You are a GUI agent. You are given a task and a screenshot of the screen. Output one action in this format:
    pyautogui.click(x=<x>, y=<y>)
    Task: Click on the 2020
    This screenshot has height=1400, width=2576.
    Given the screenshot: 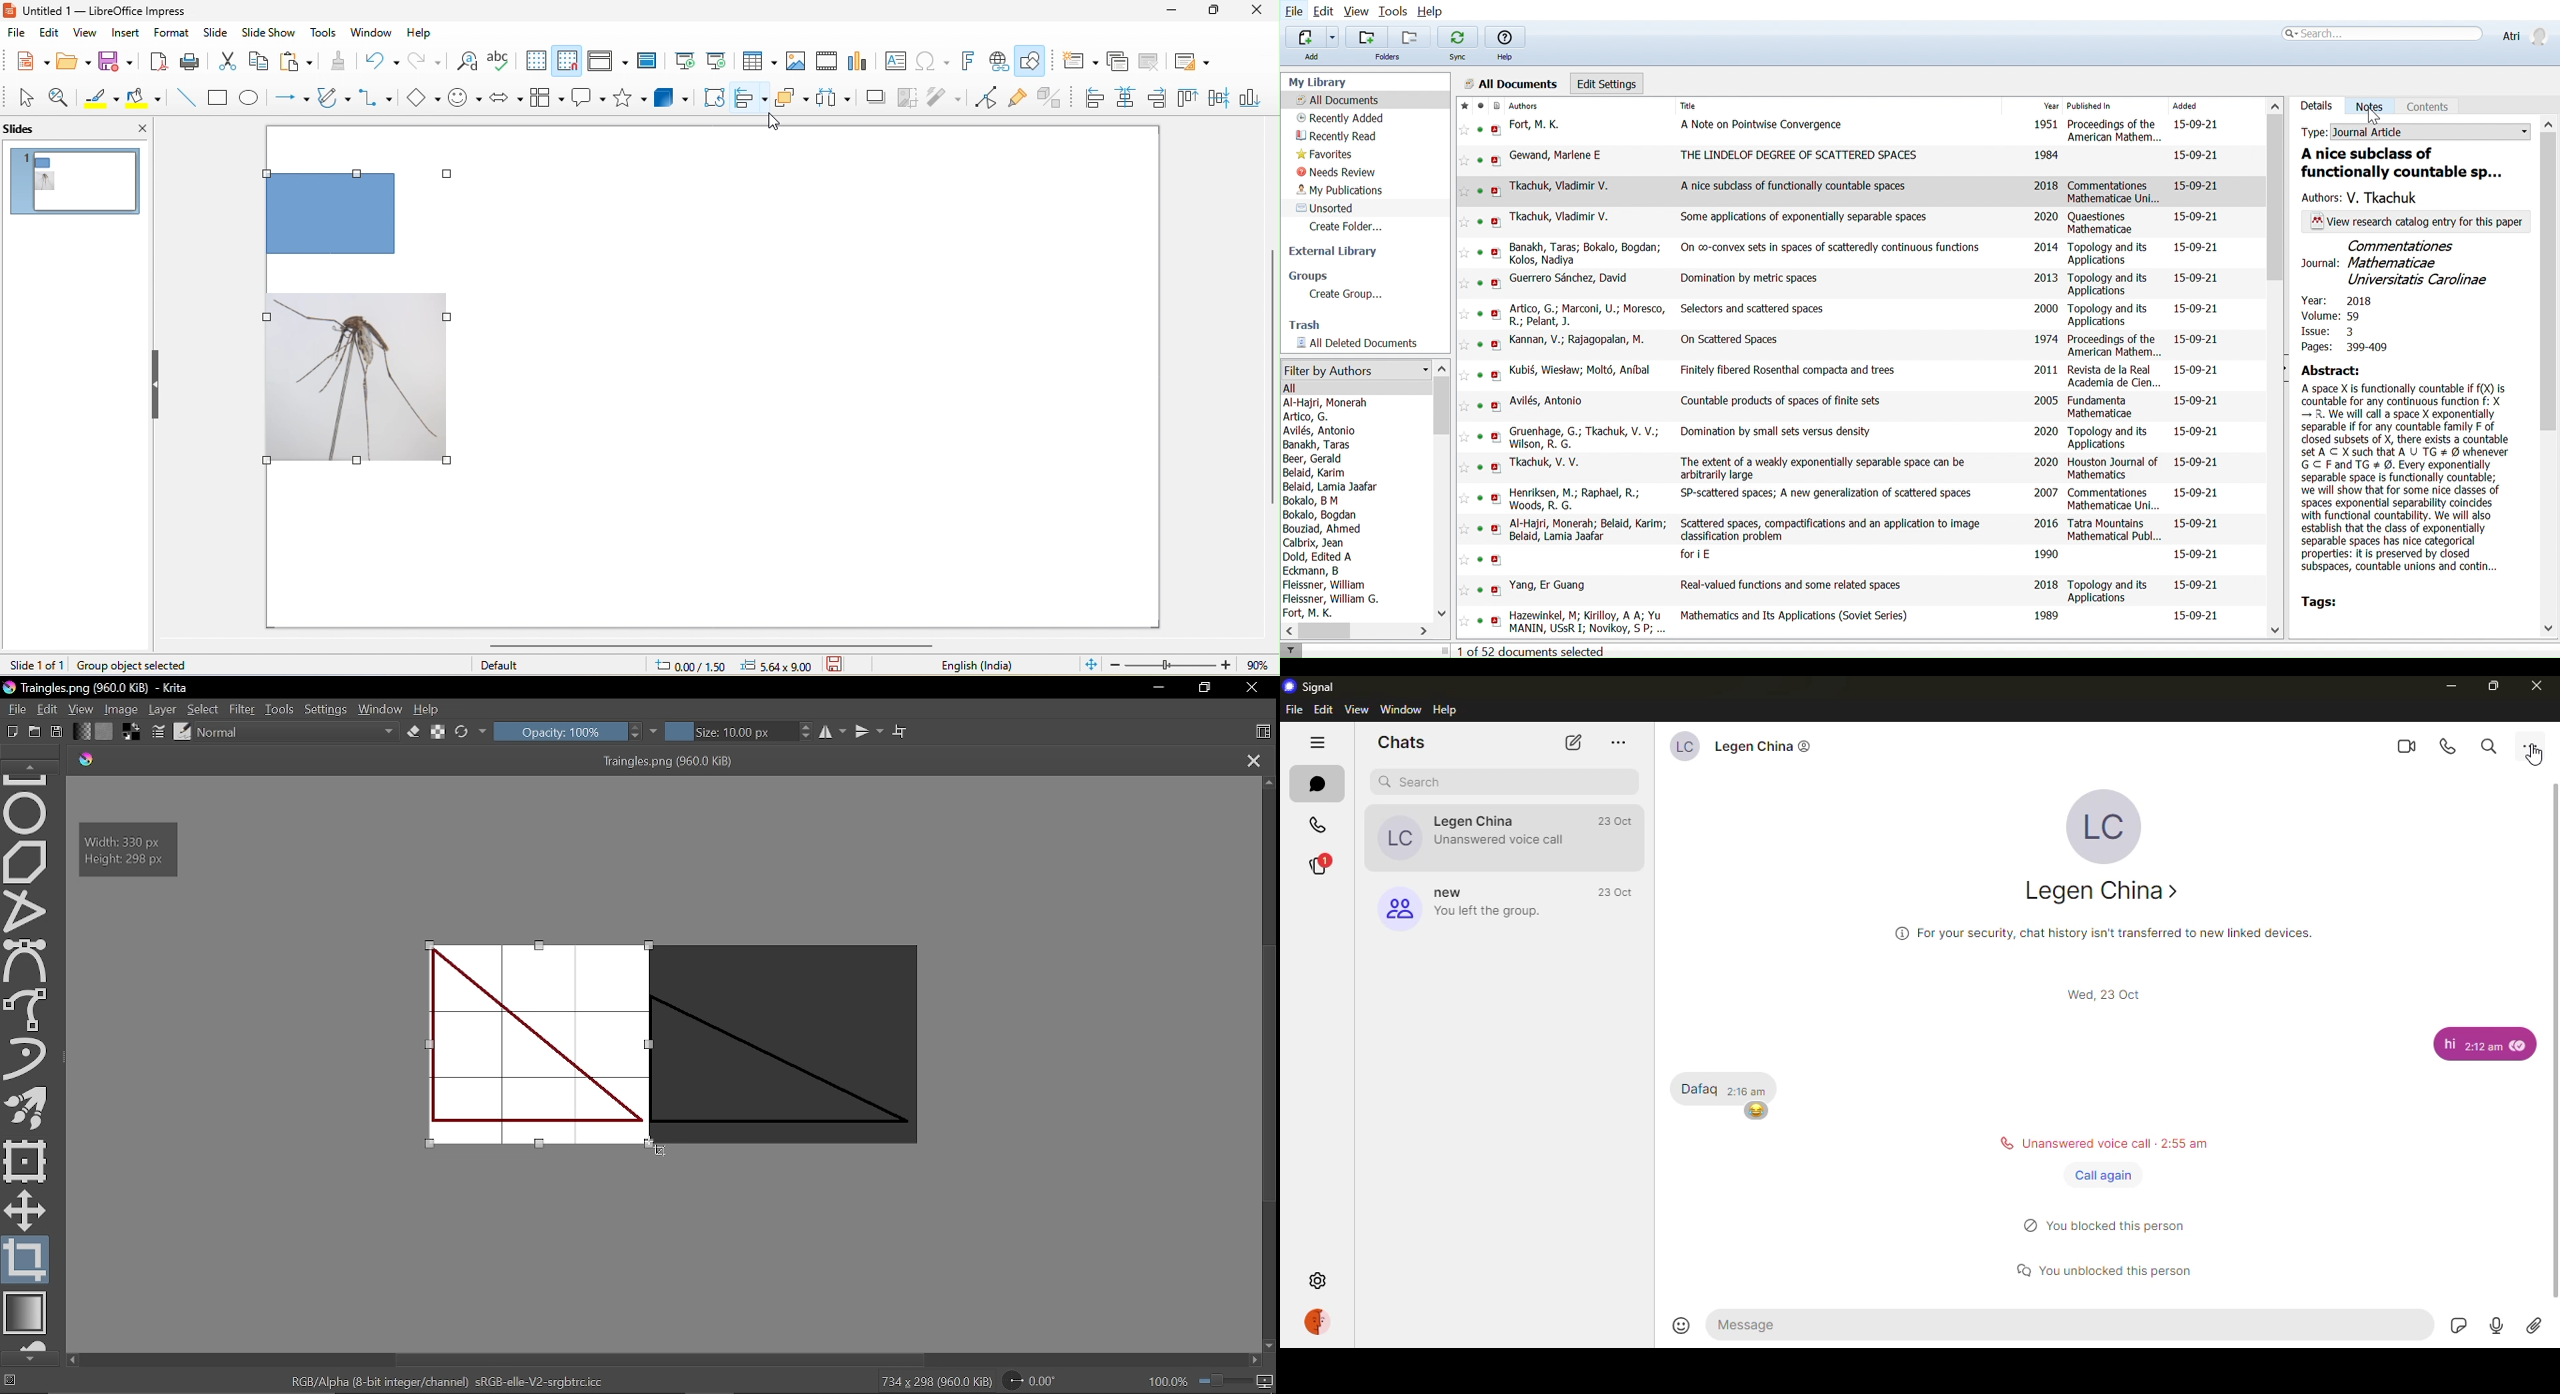 What is the action you would take?
    pyautogui.click(x=2044, y=215)
    